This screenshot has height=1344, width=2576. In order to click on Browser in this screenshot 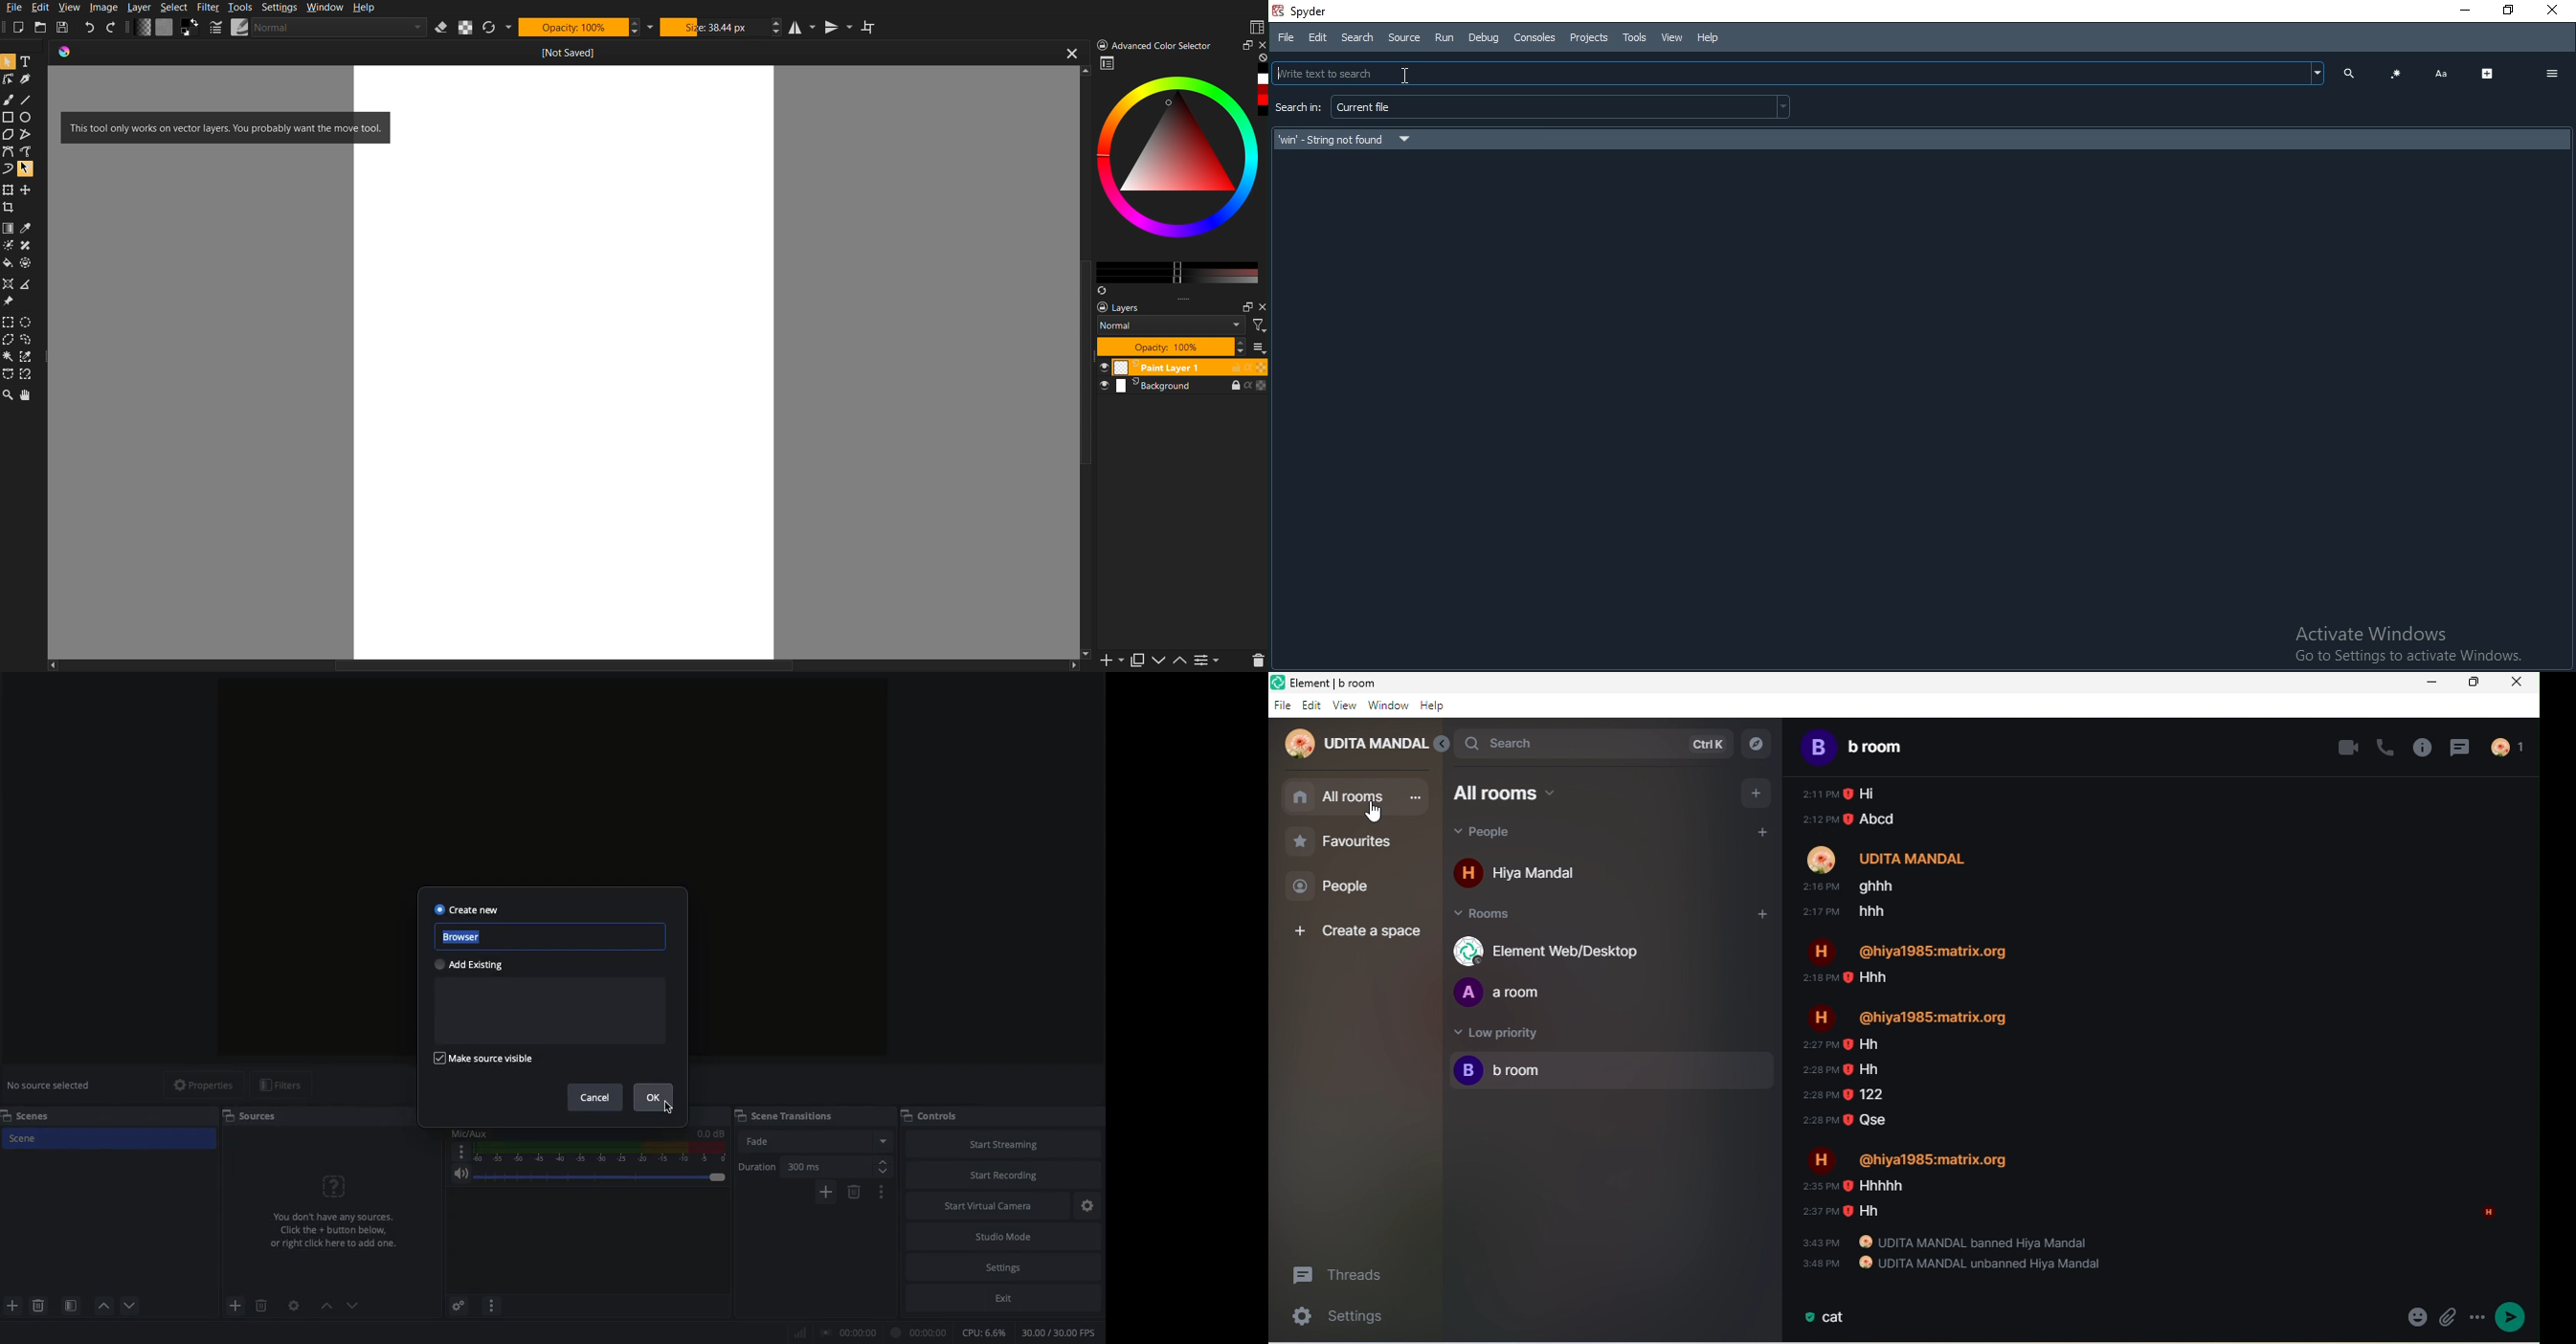, I will do `click(554, 937)`.